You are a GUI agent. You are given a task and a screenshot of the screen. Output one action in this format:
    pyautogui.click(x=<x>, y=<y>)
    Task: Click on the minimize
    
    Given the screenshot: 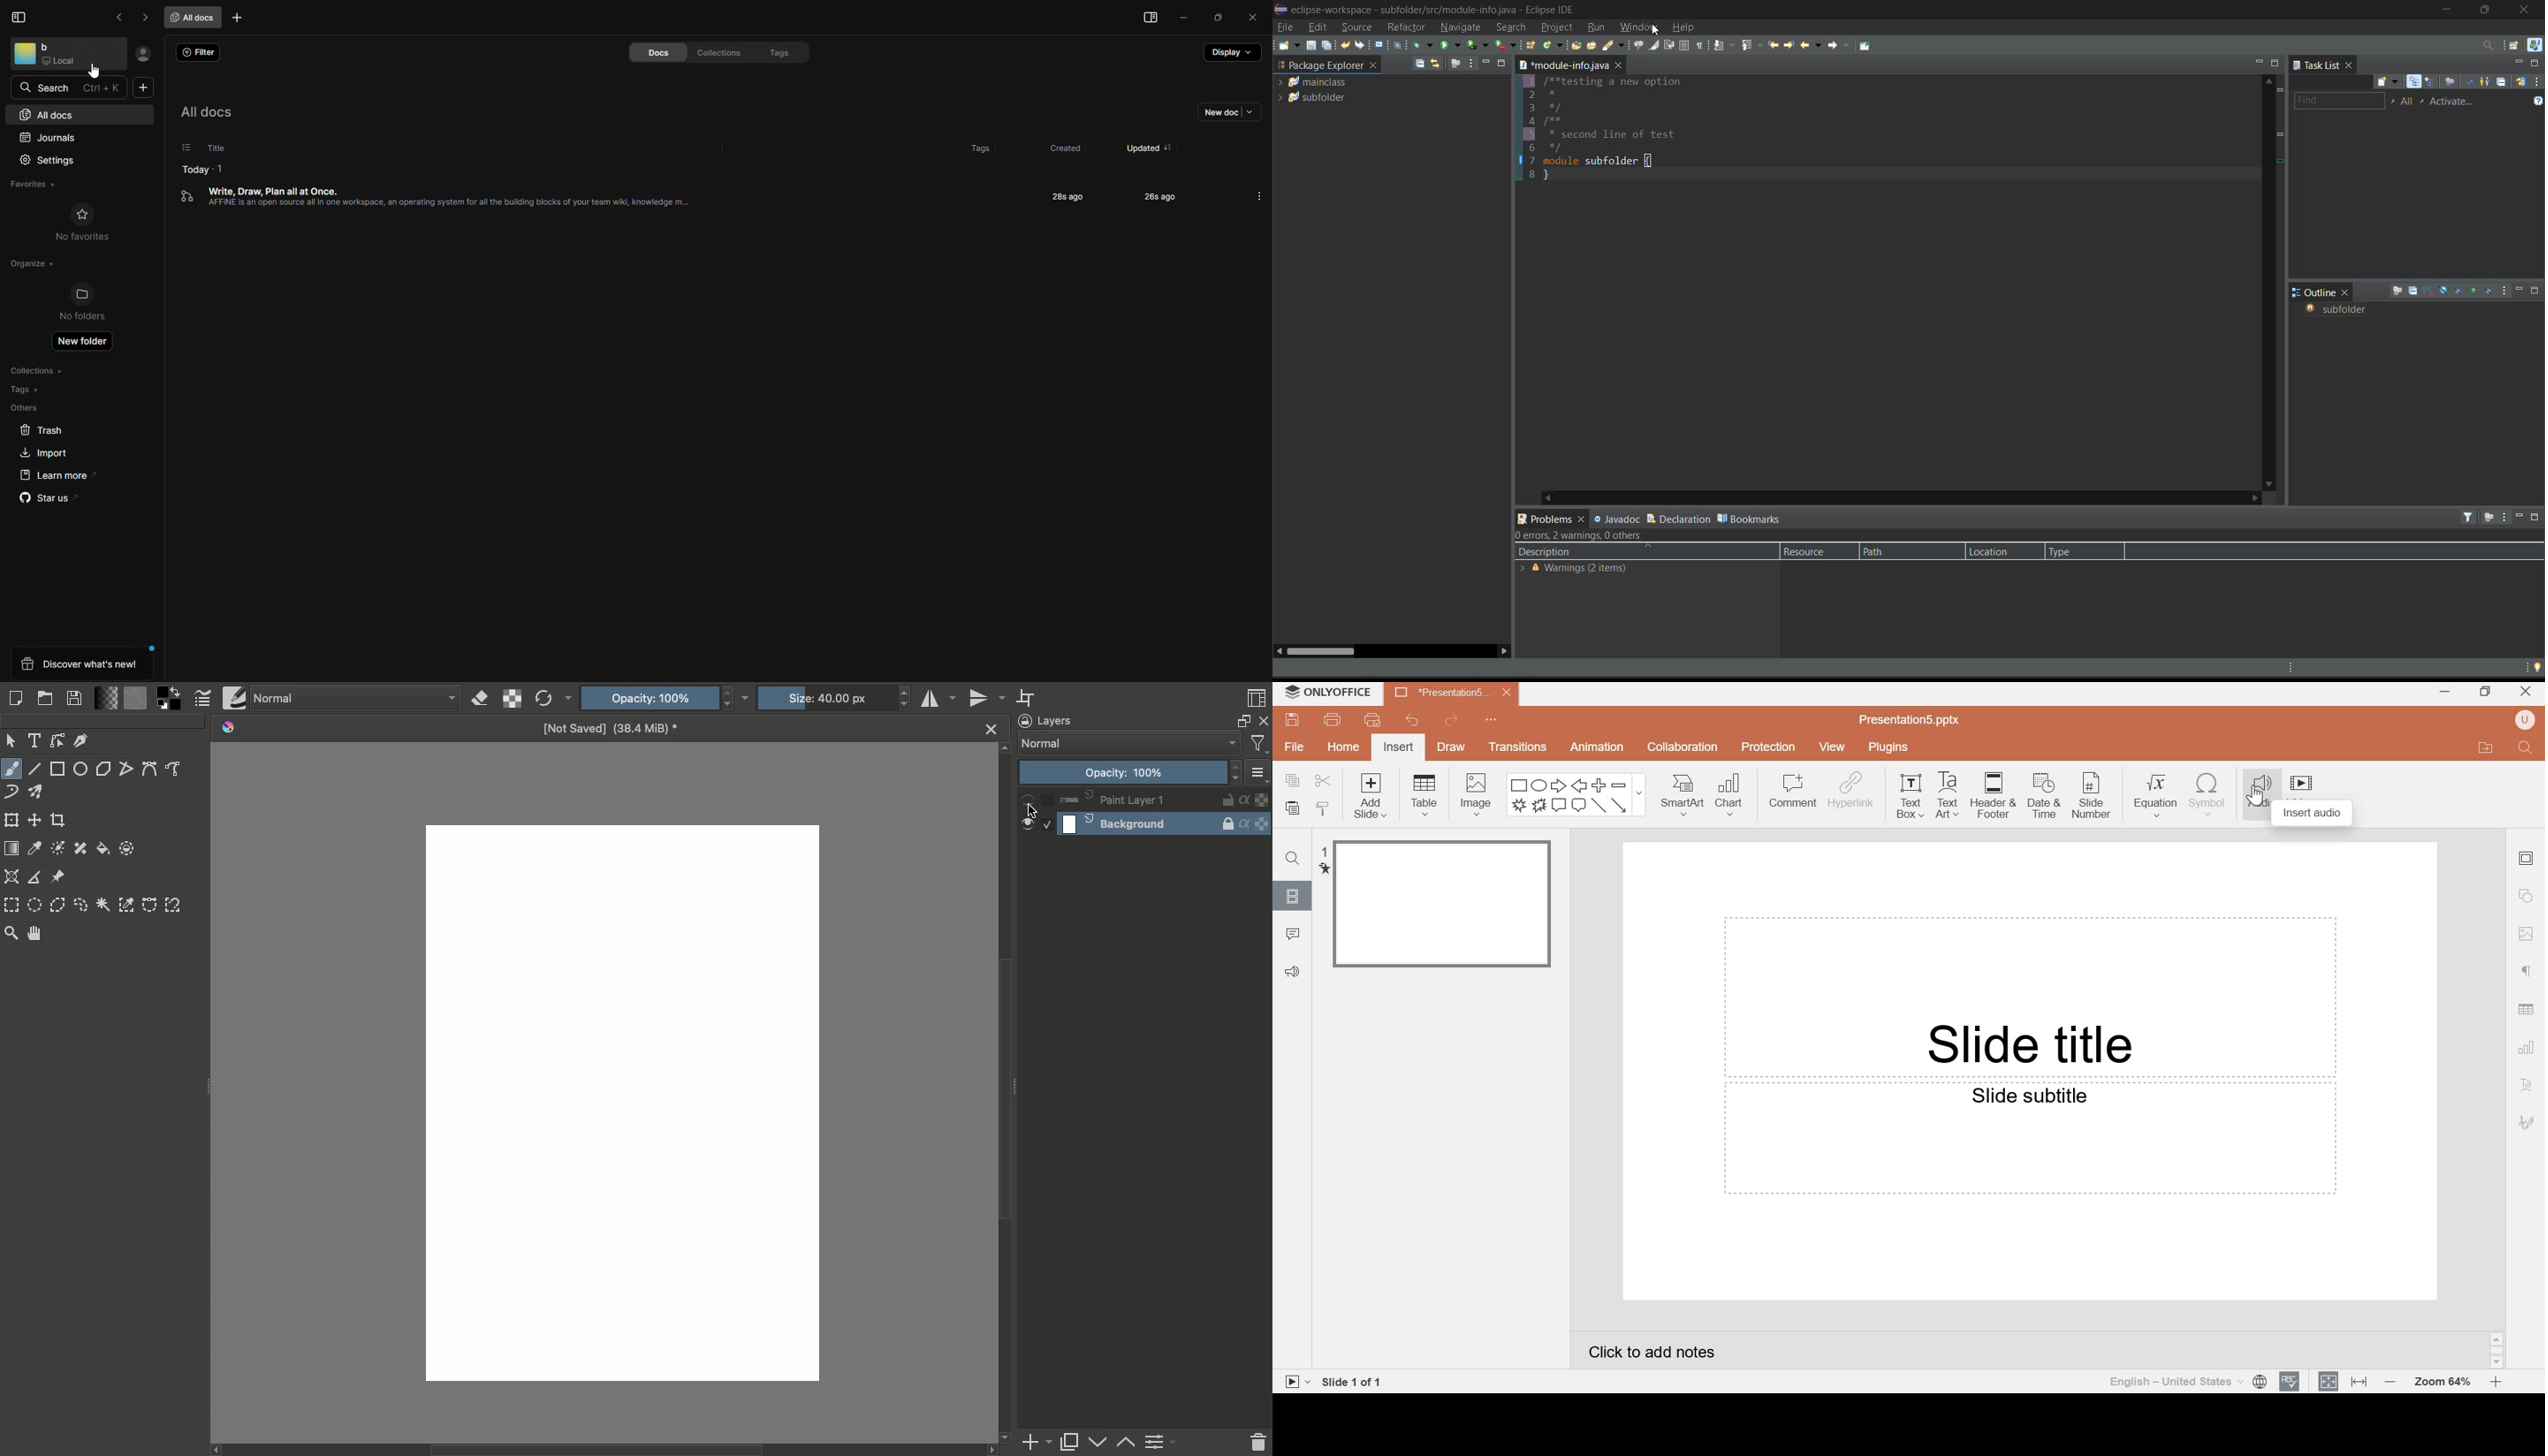 What is the action you would take?
    pyautogui.click(x=2518, y=516)
    